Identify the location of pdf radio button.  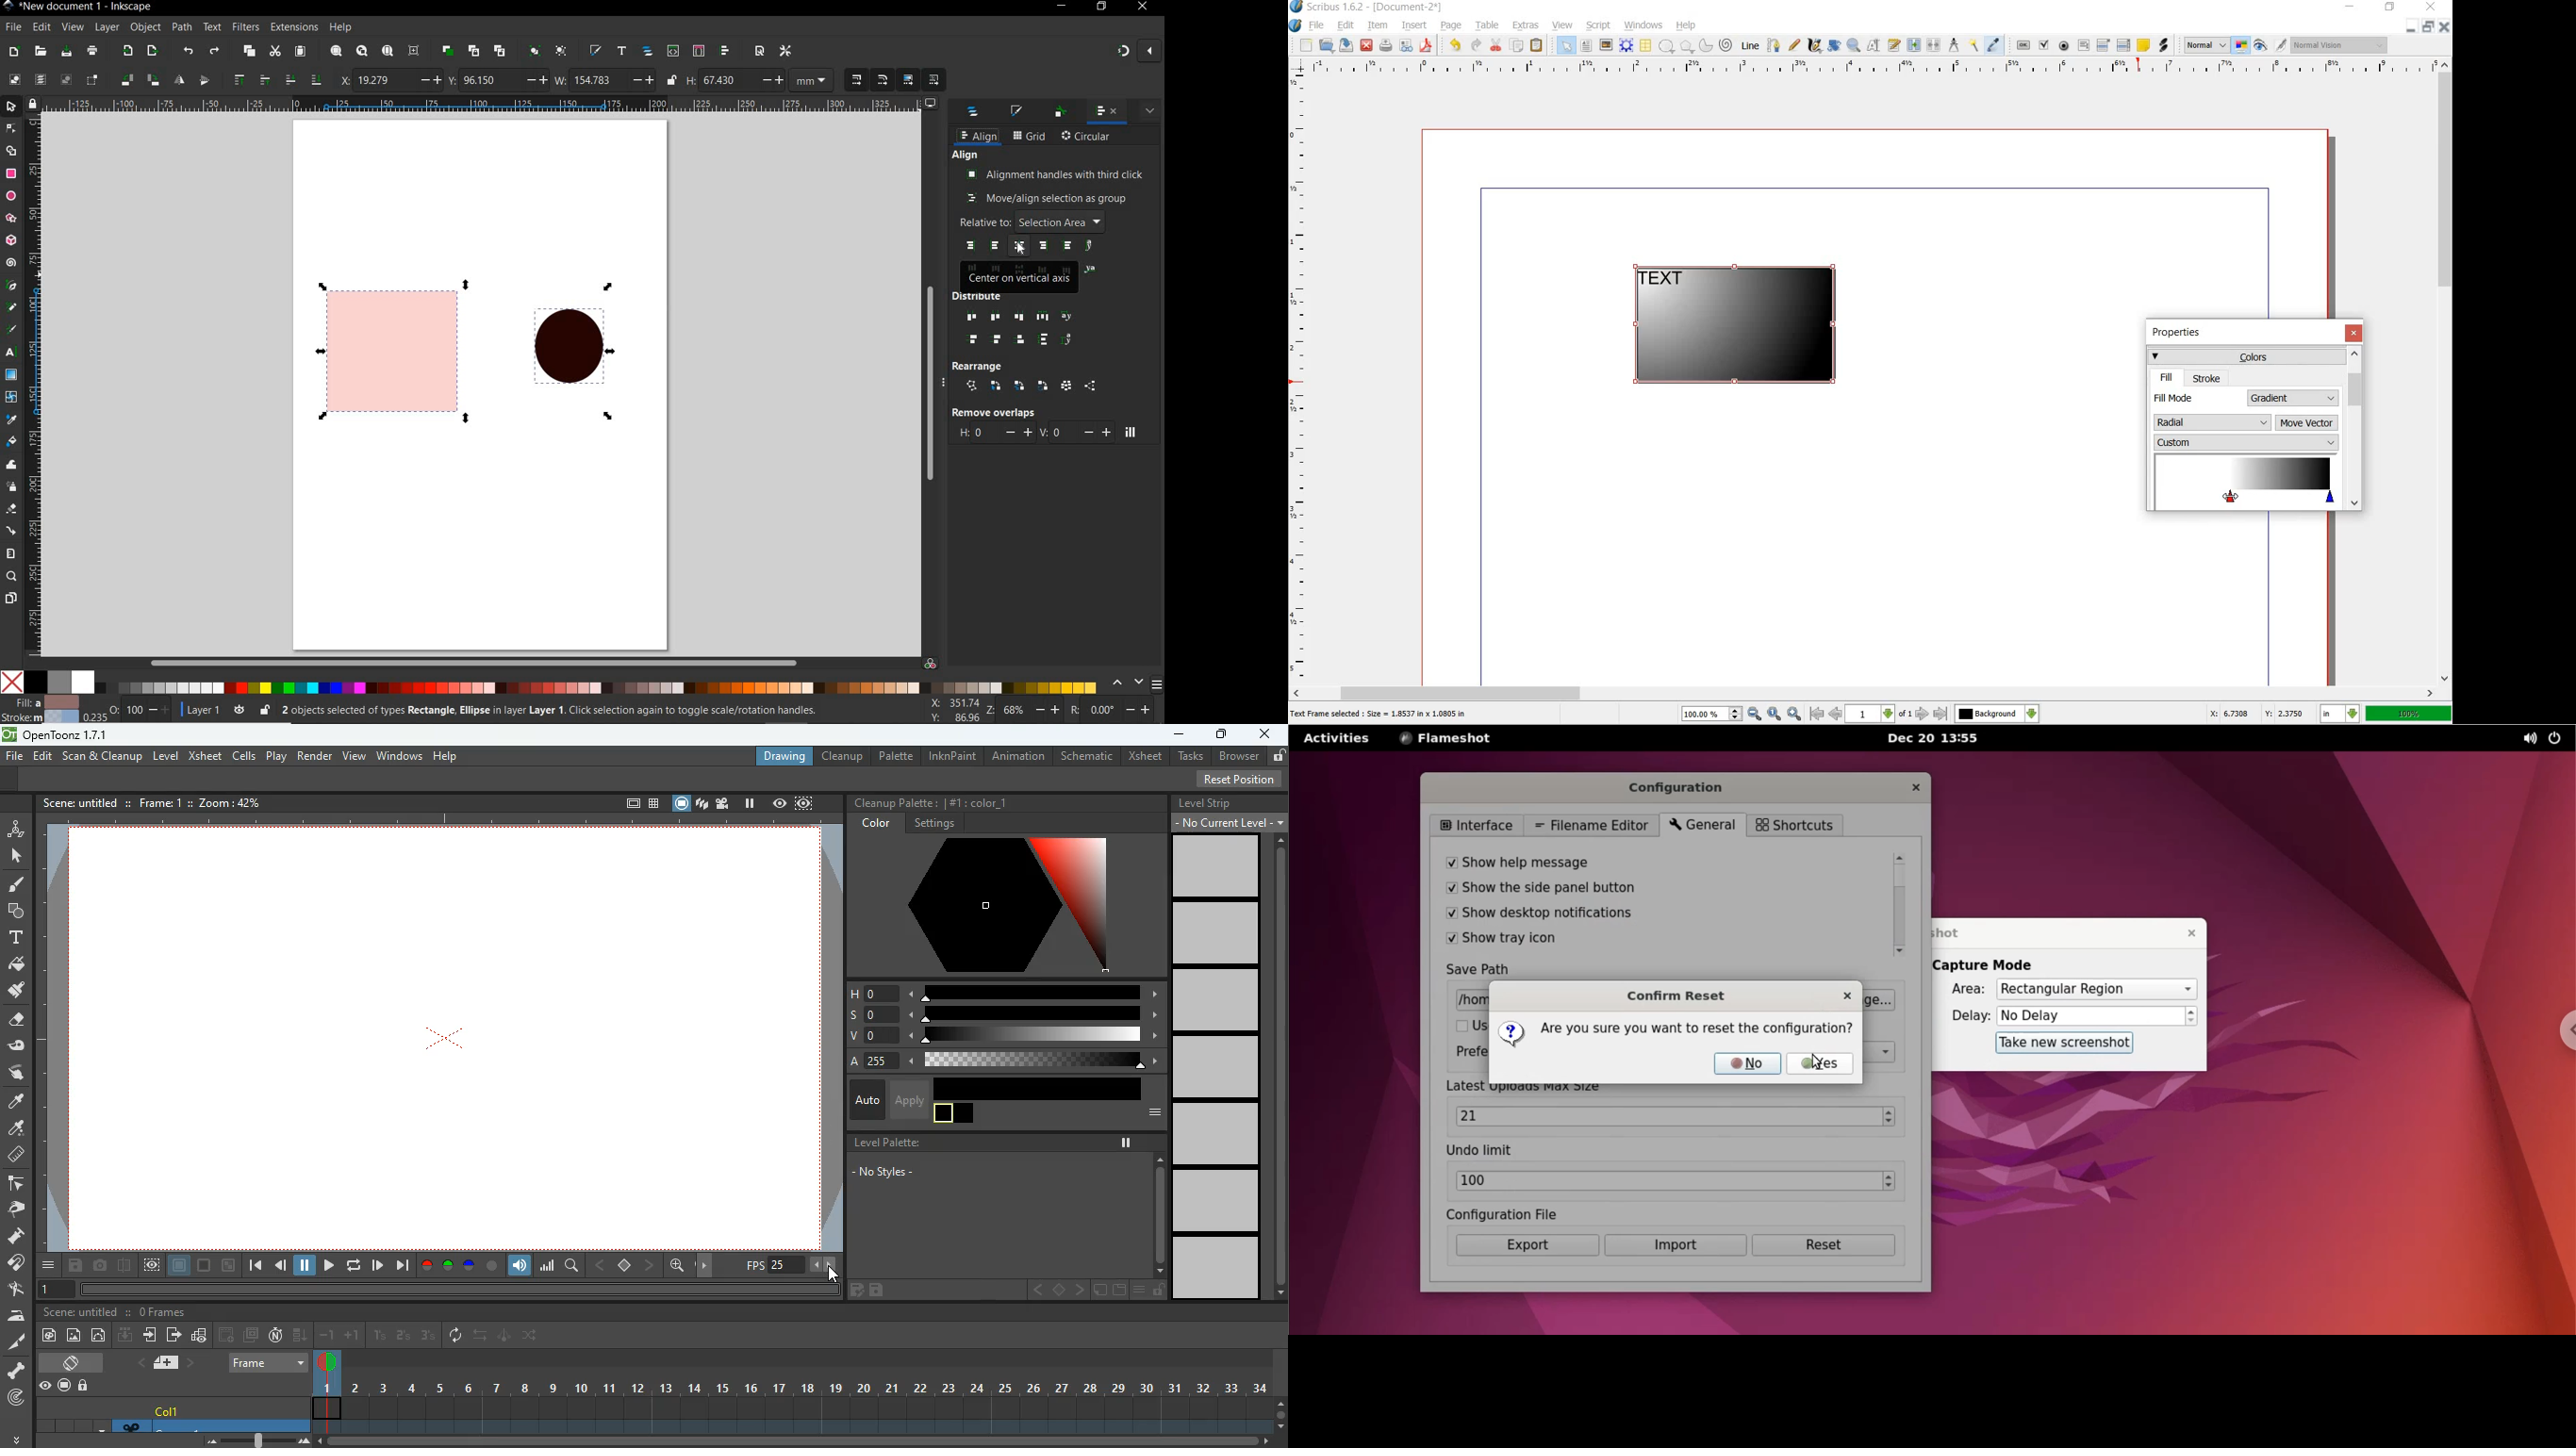
(2065, 46).